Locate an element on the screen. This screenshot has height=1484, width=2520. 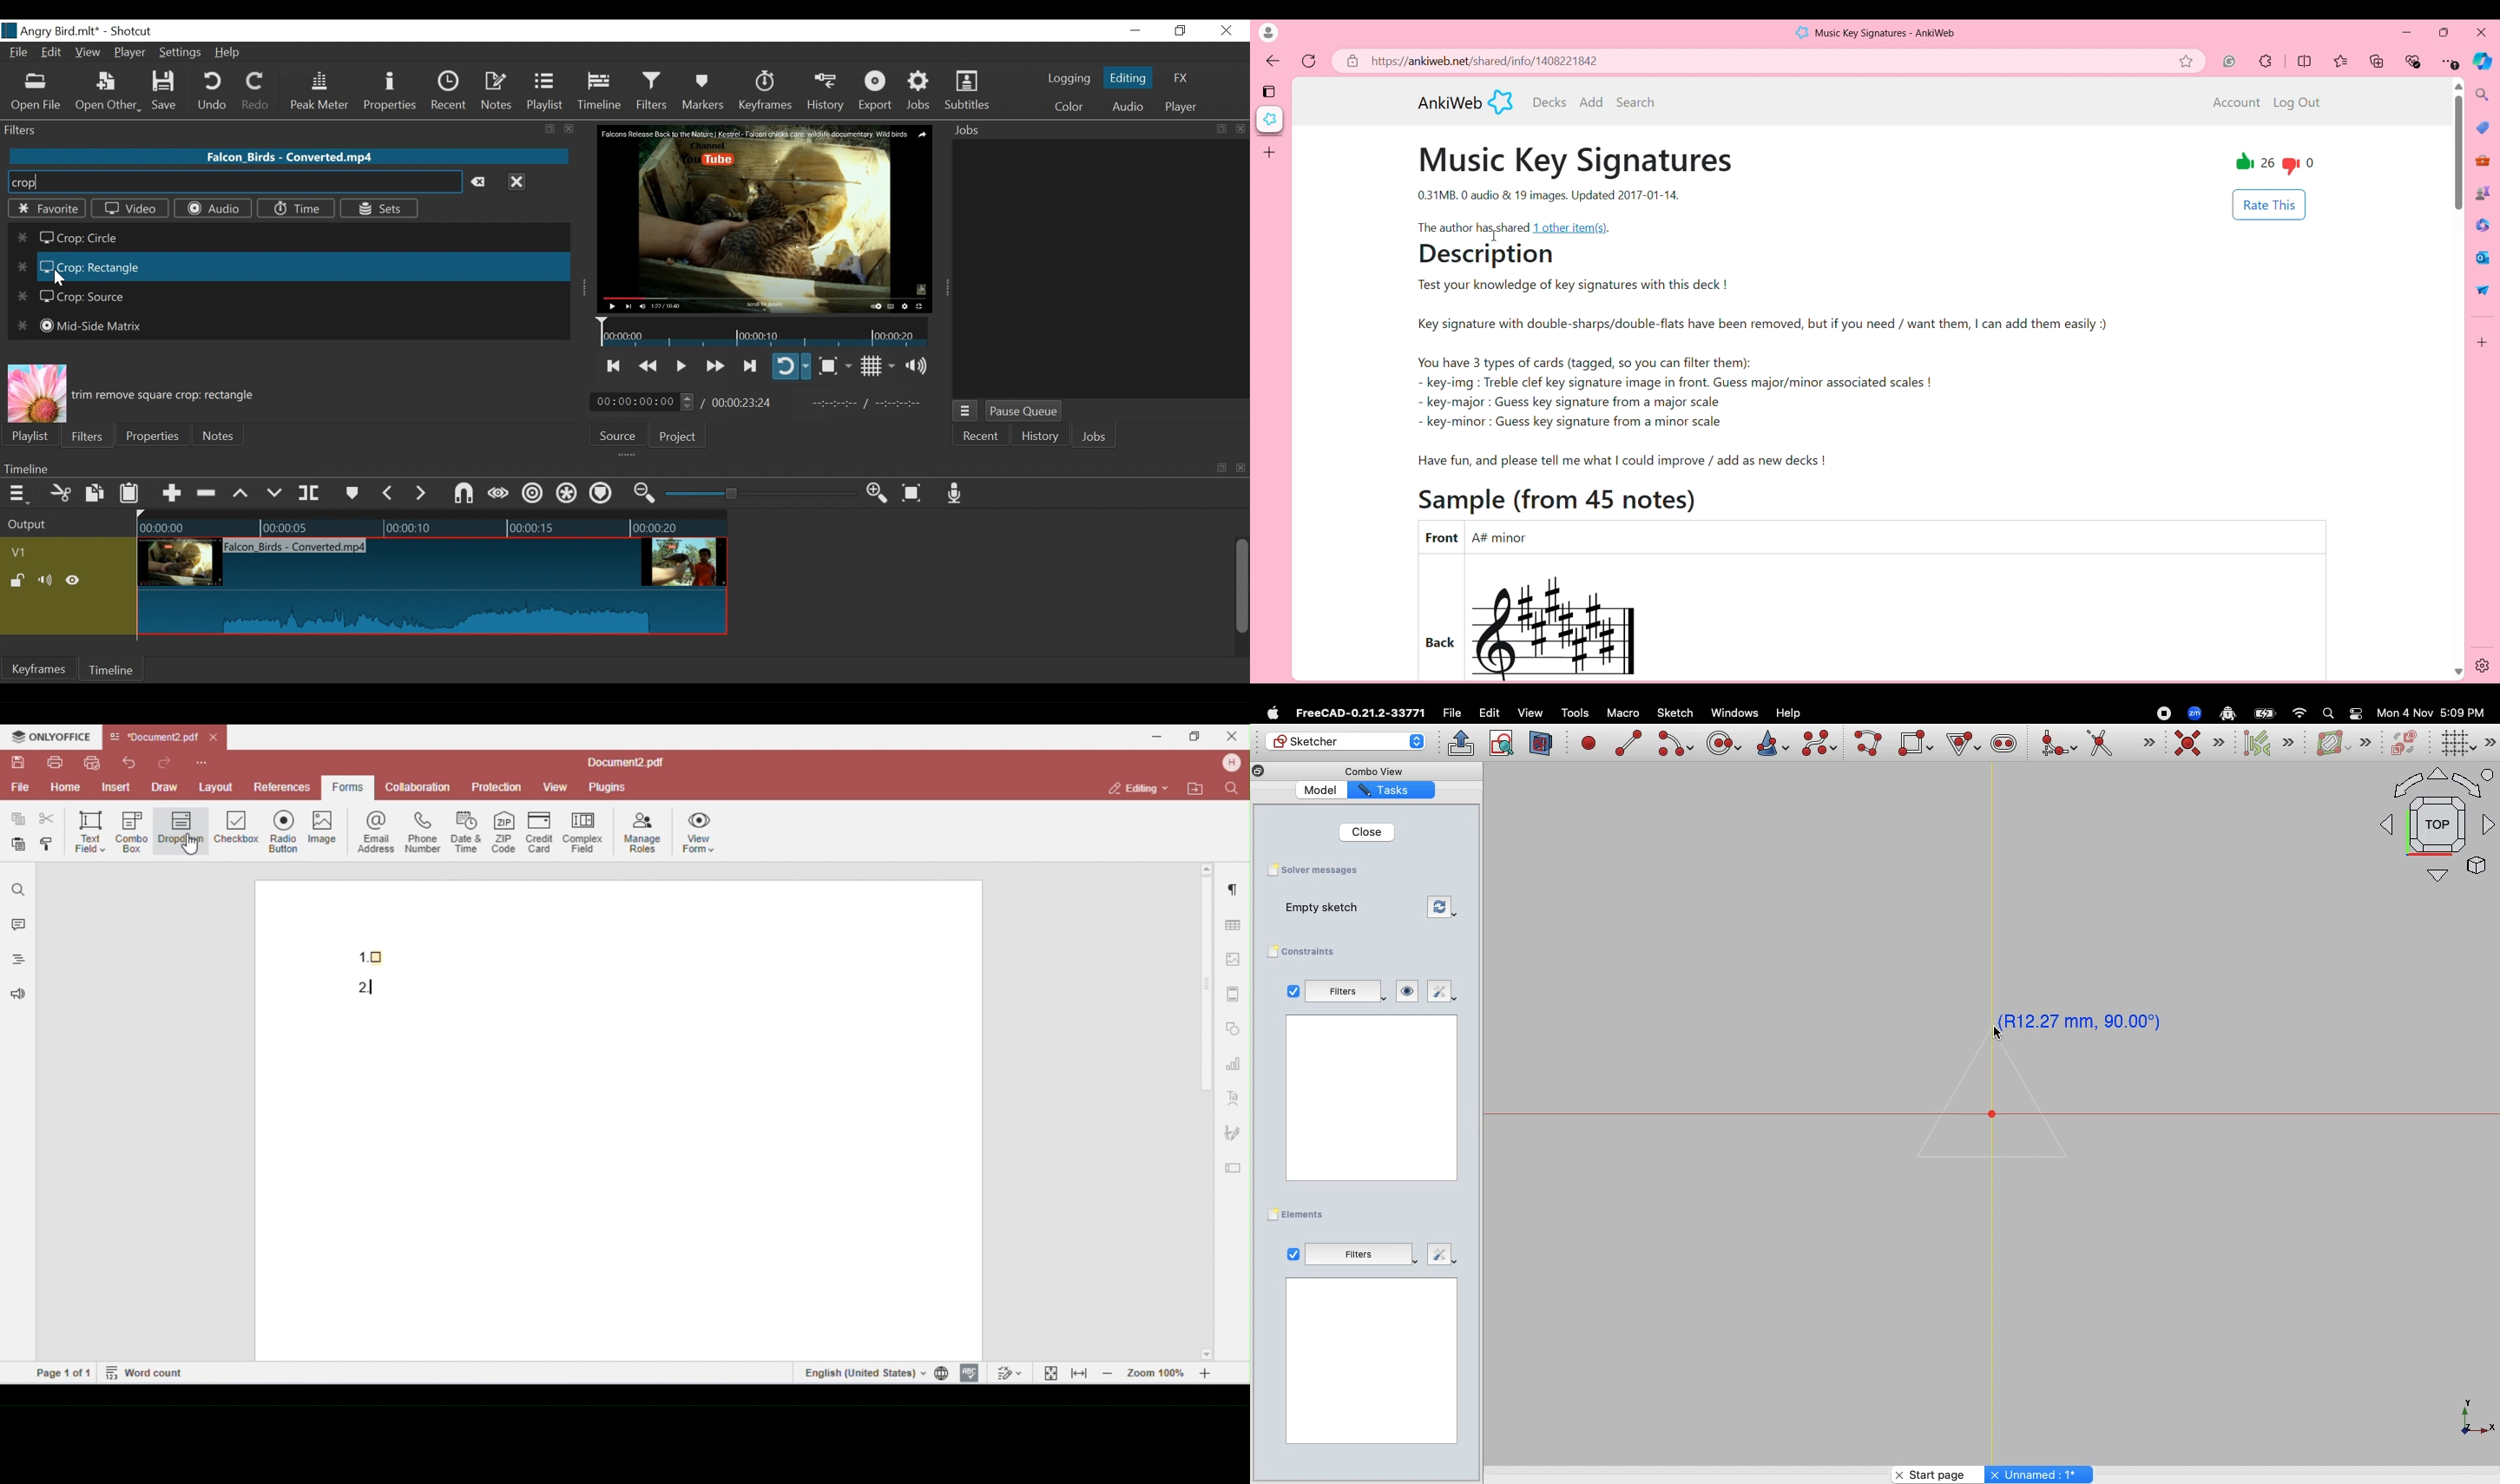
Undo is located at coordinates (214, 91).